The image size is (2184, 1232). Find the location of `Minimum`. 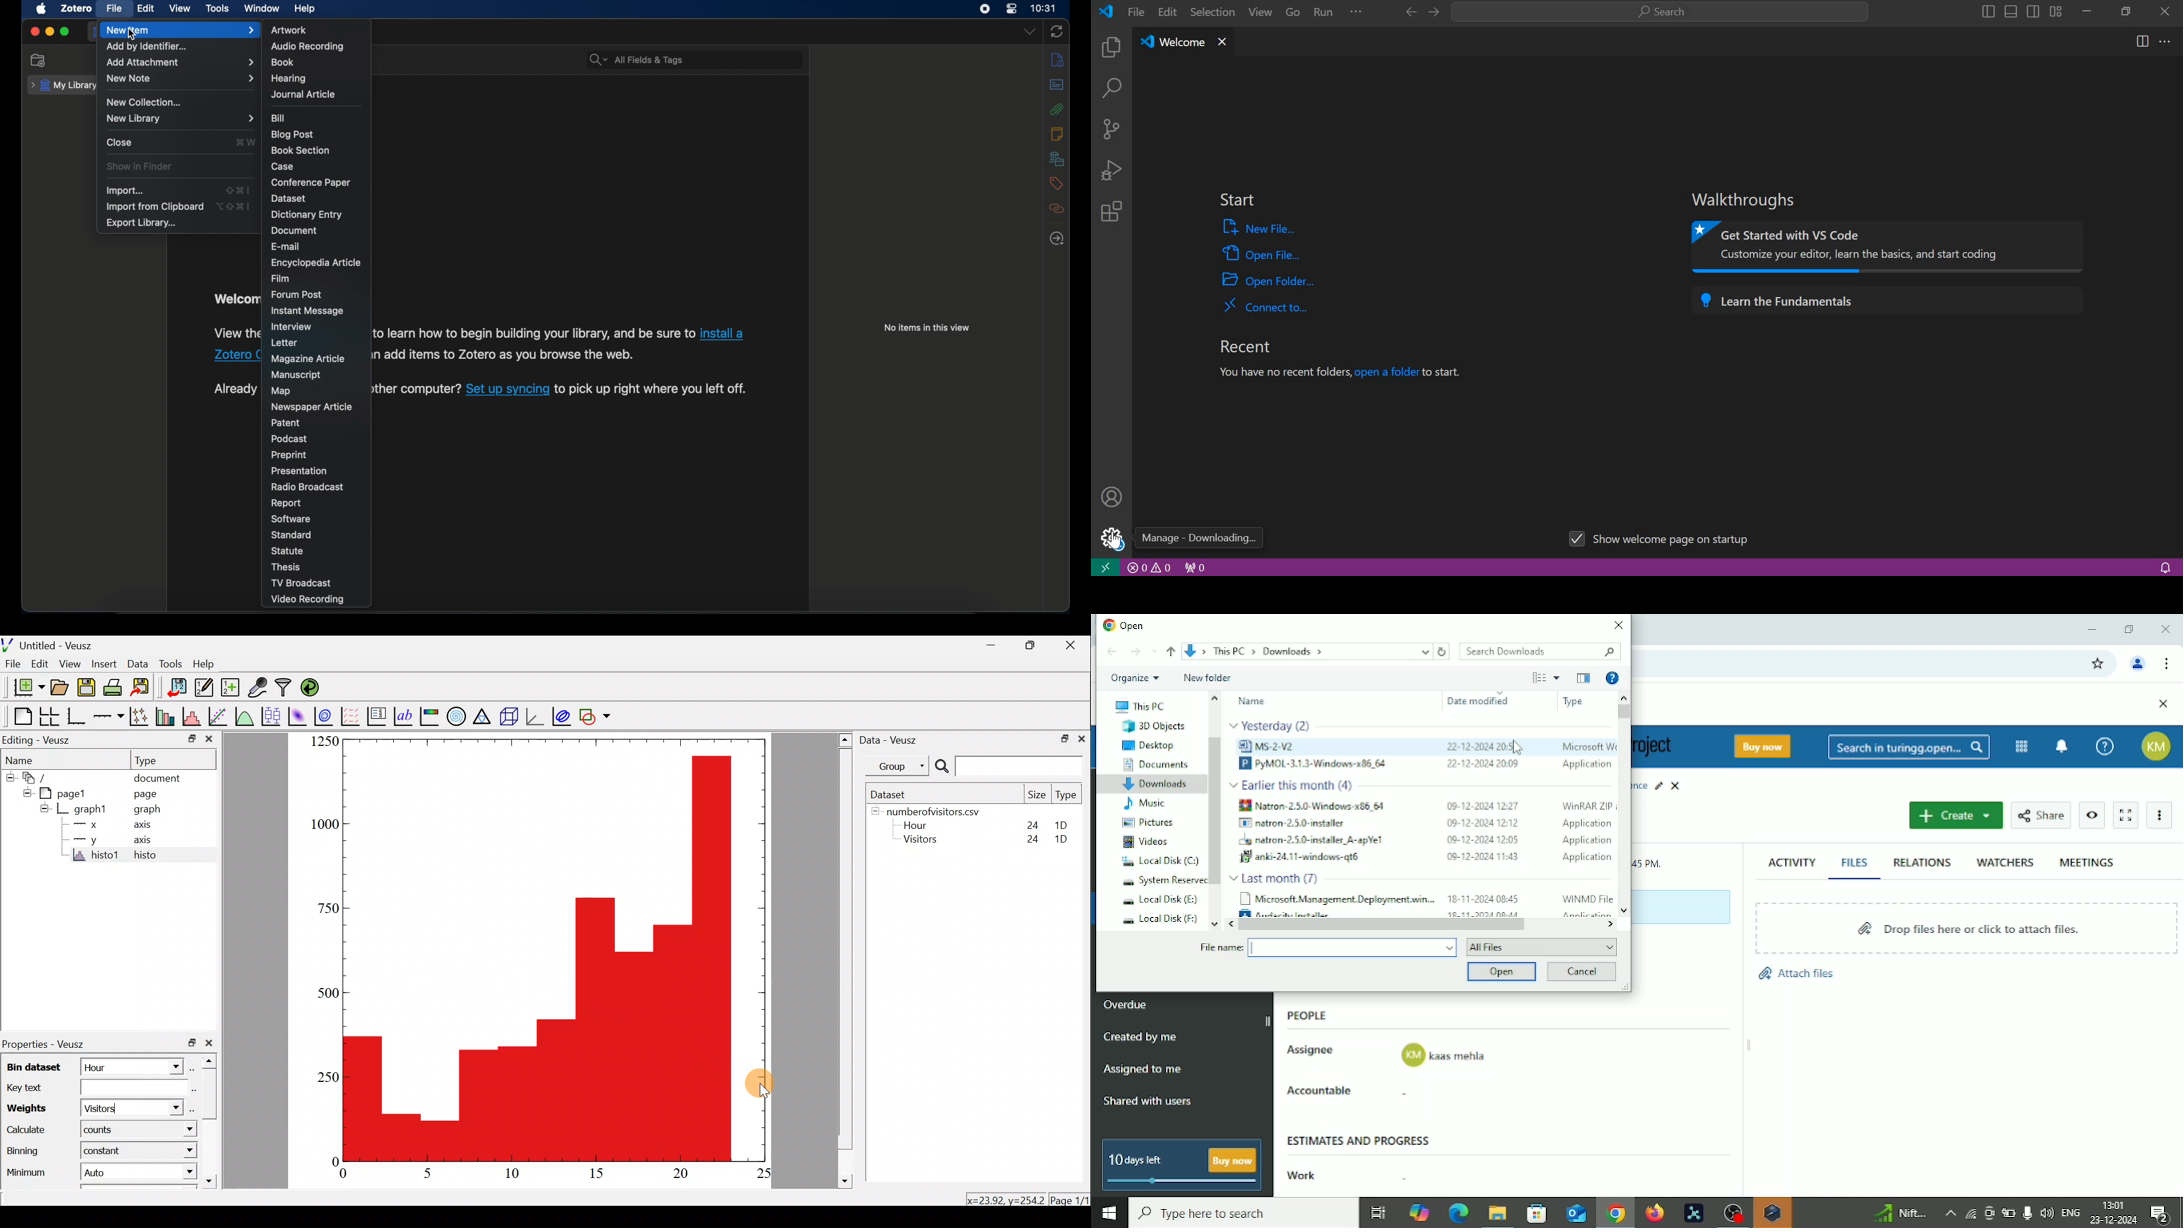

Minimum is located at coordinates (24, 1175).